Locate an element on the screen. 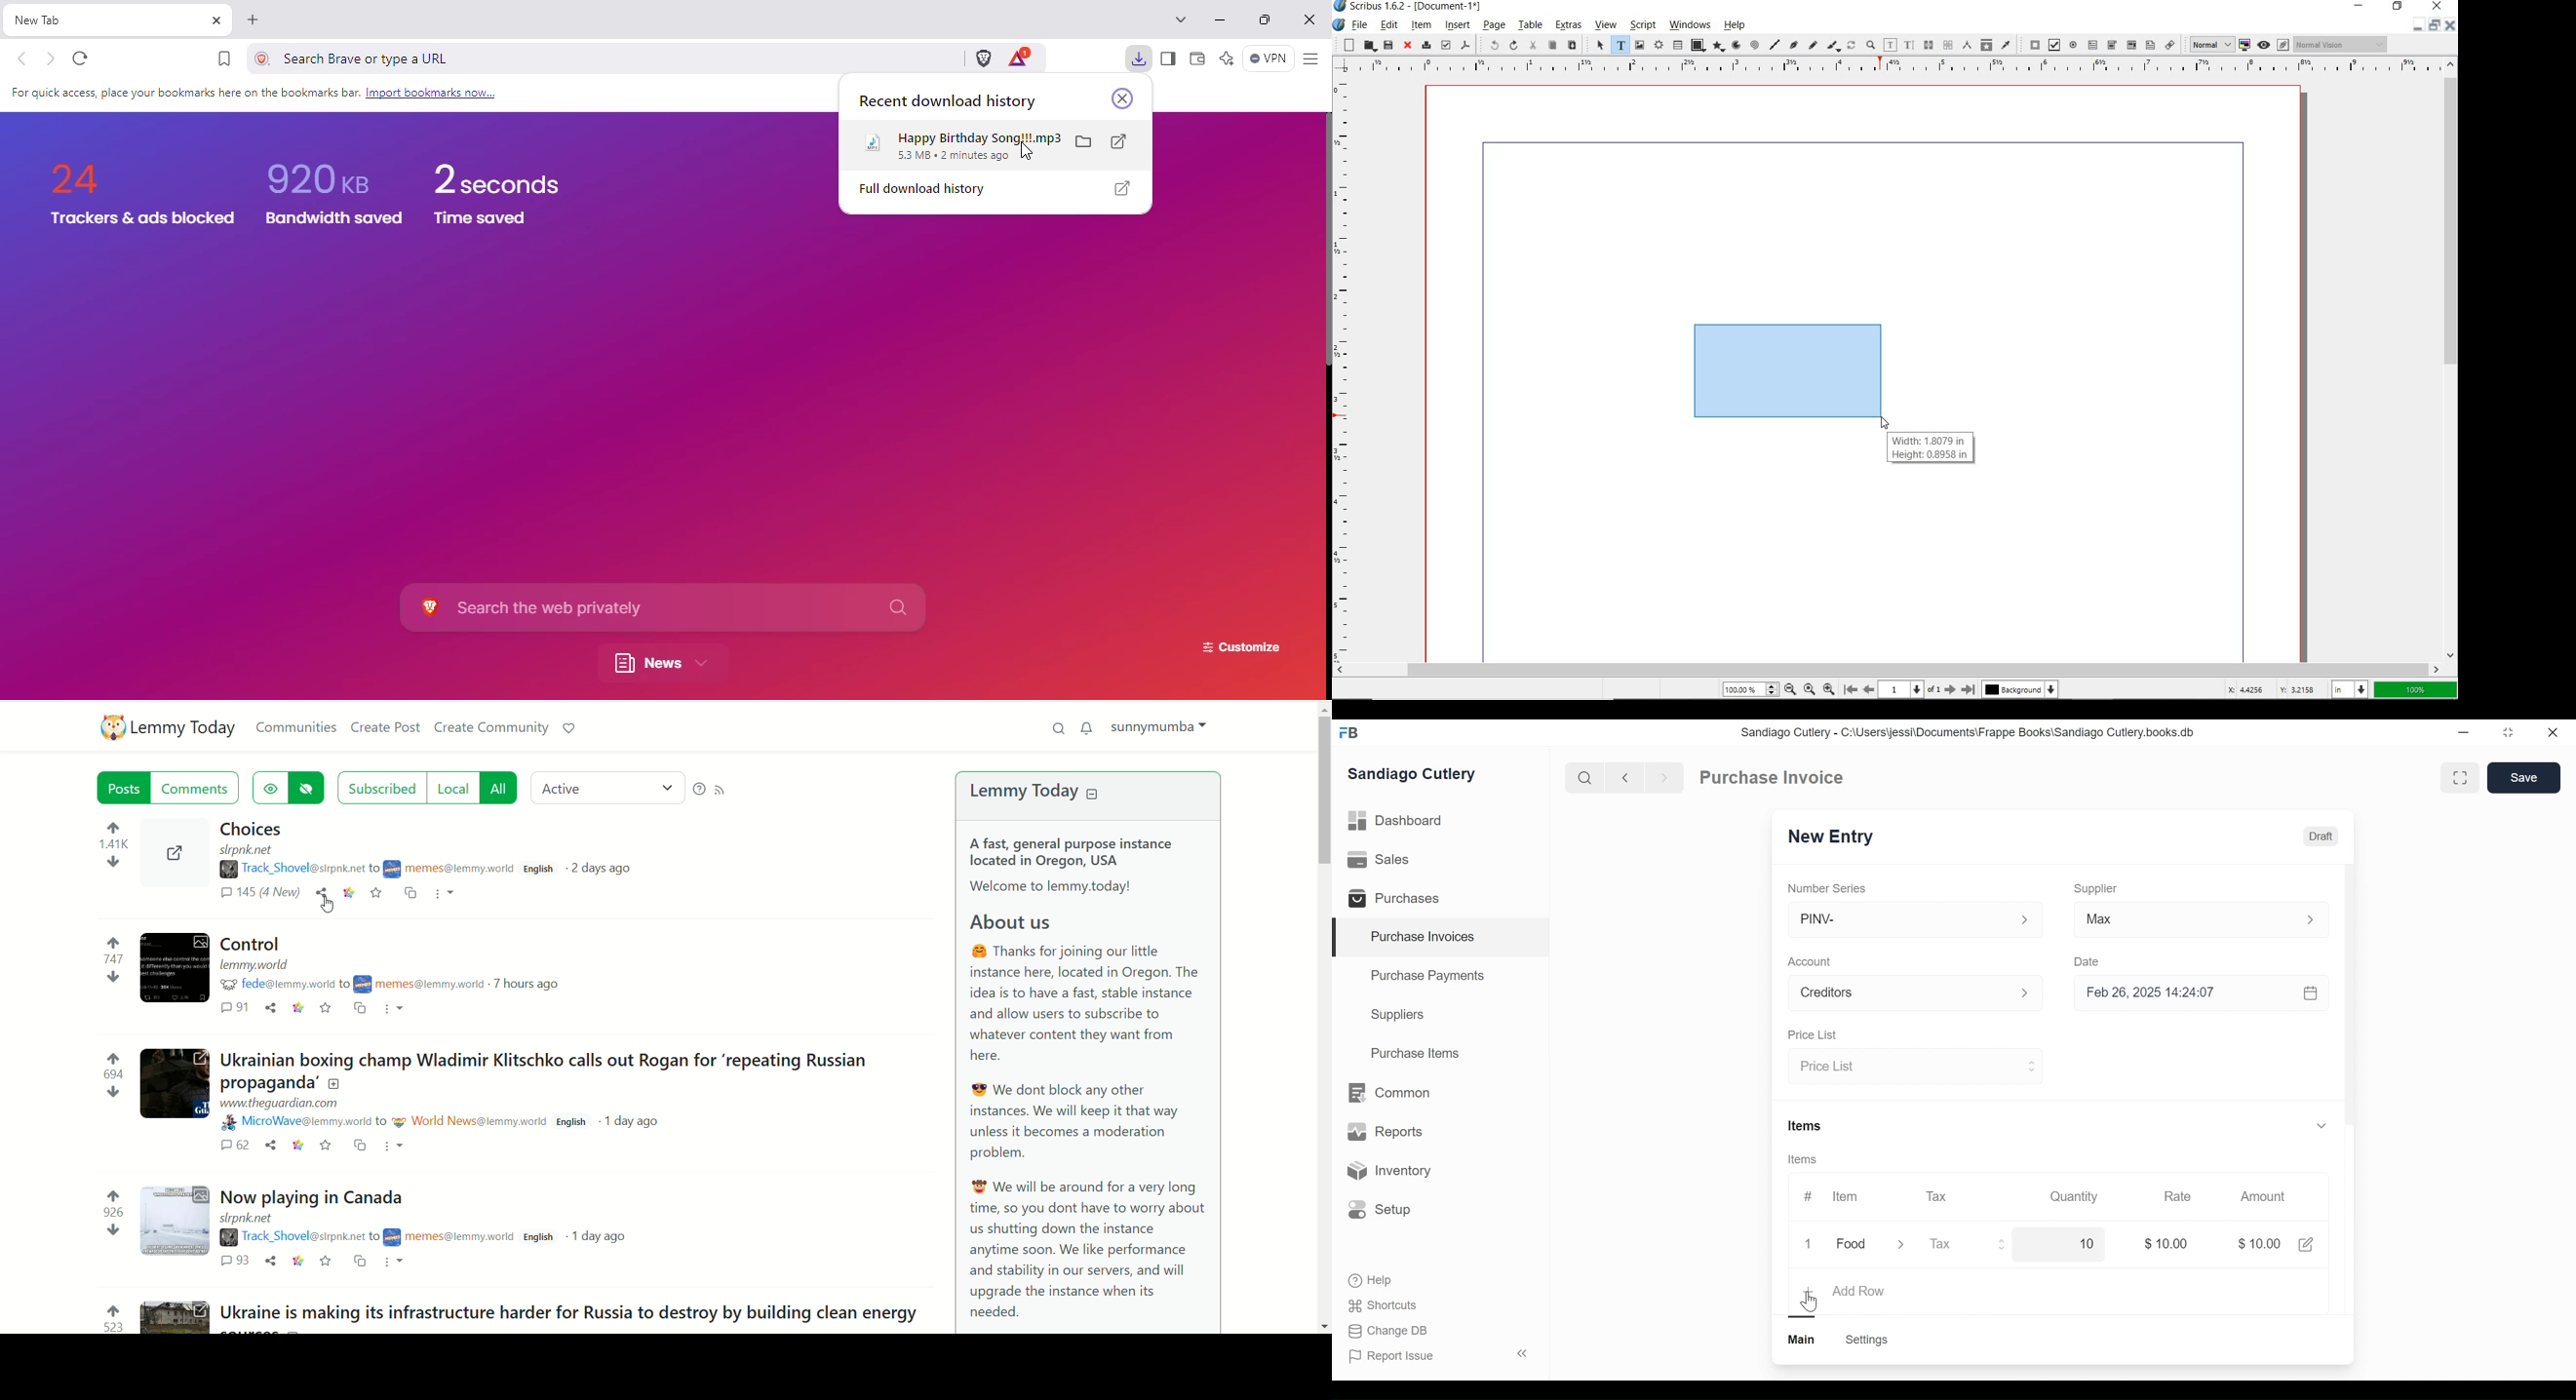  Price List is located at coordinates (1904, 1068).